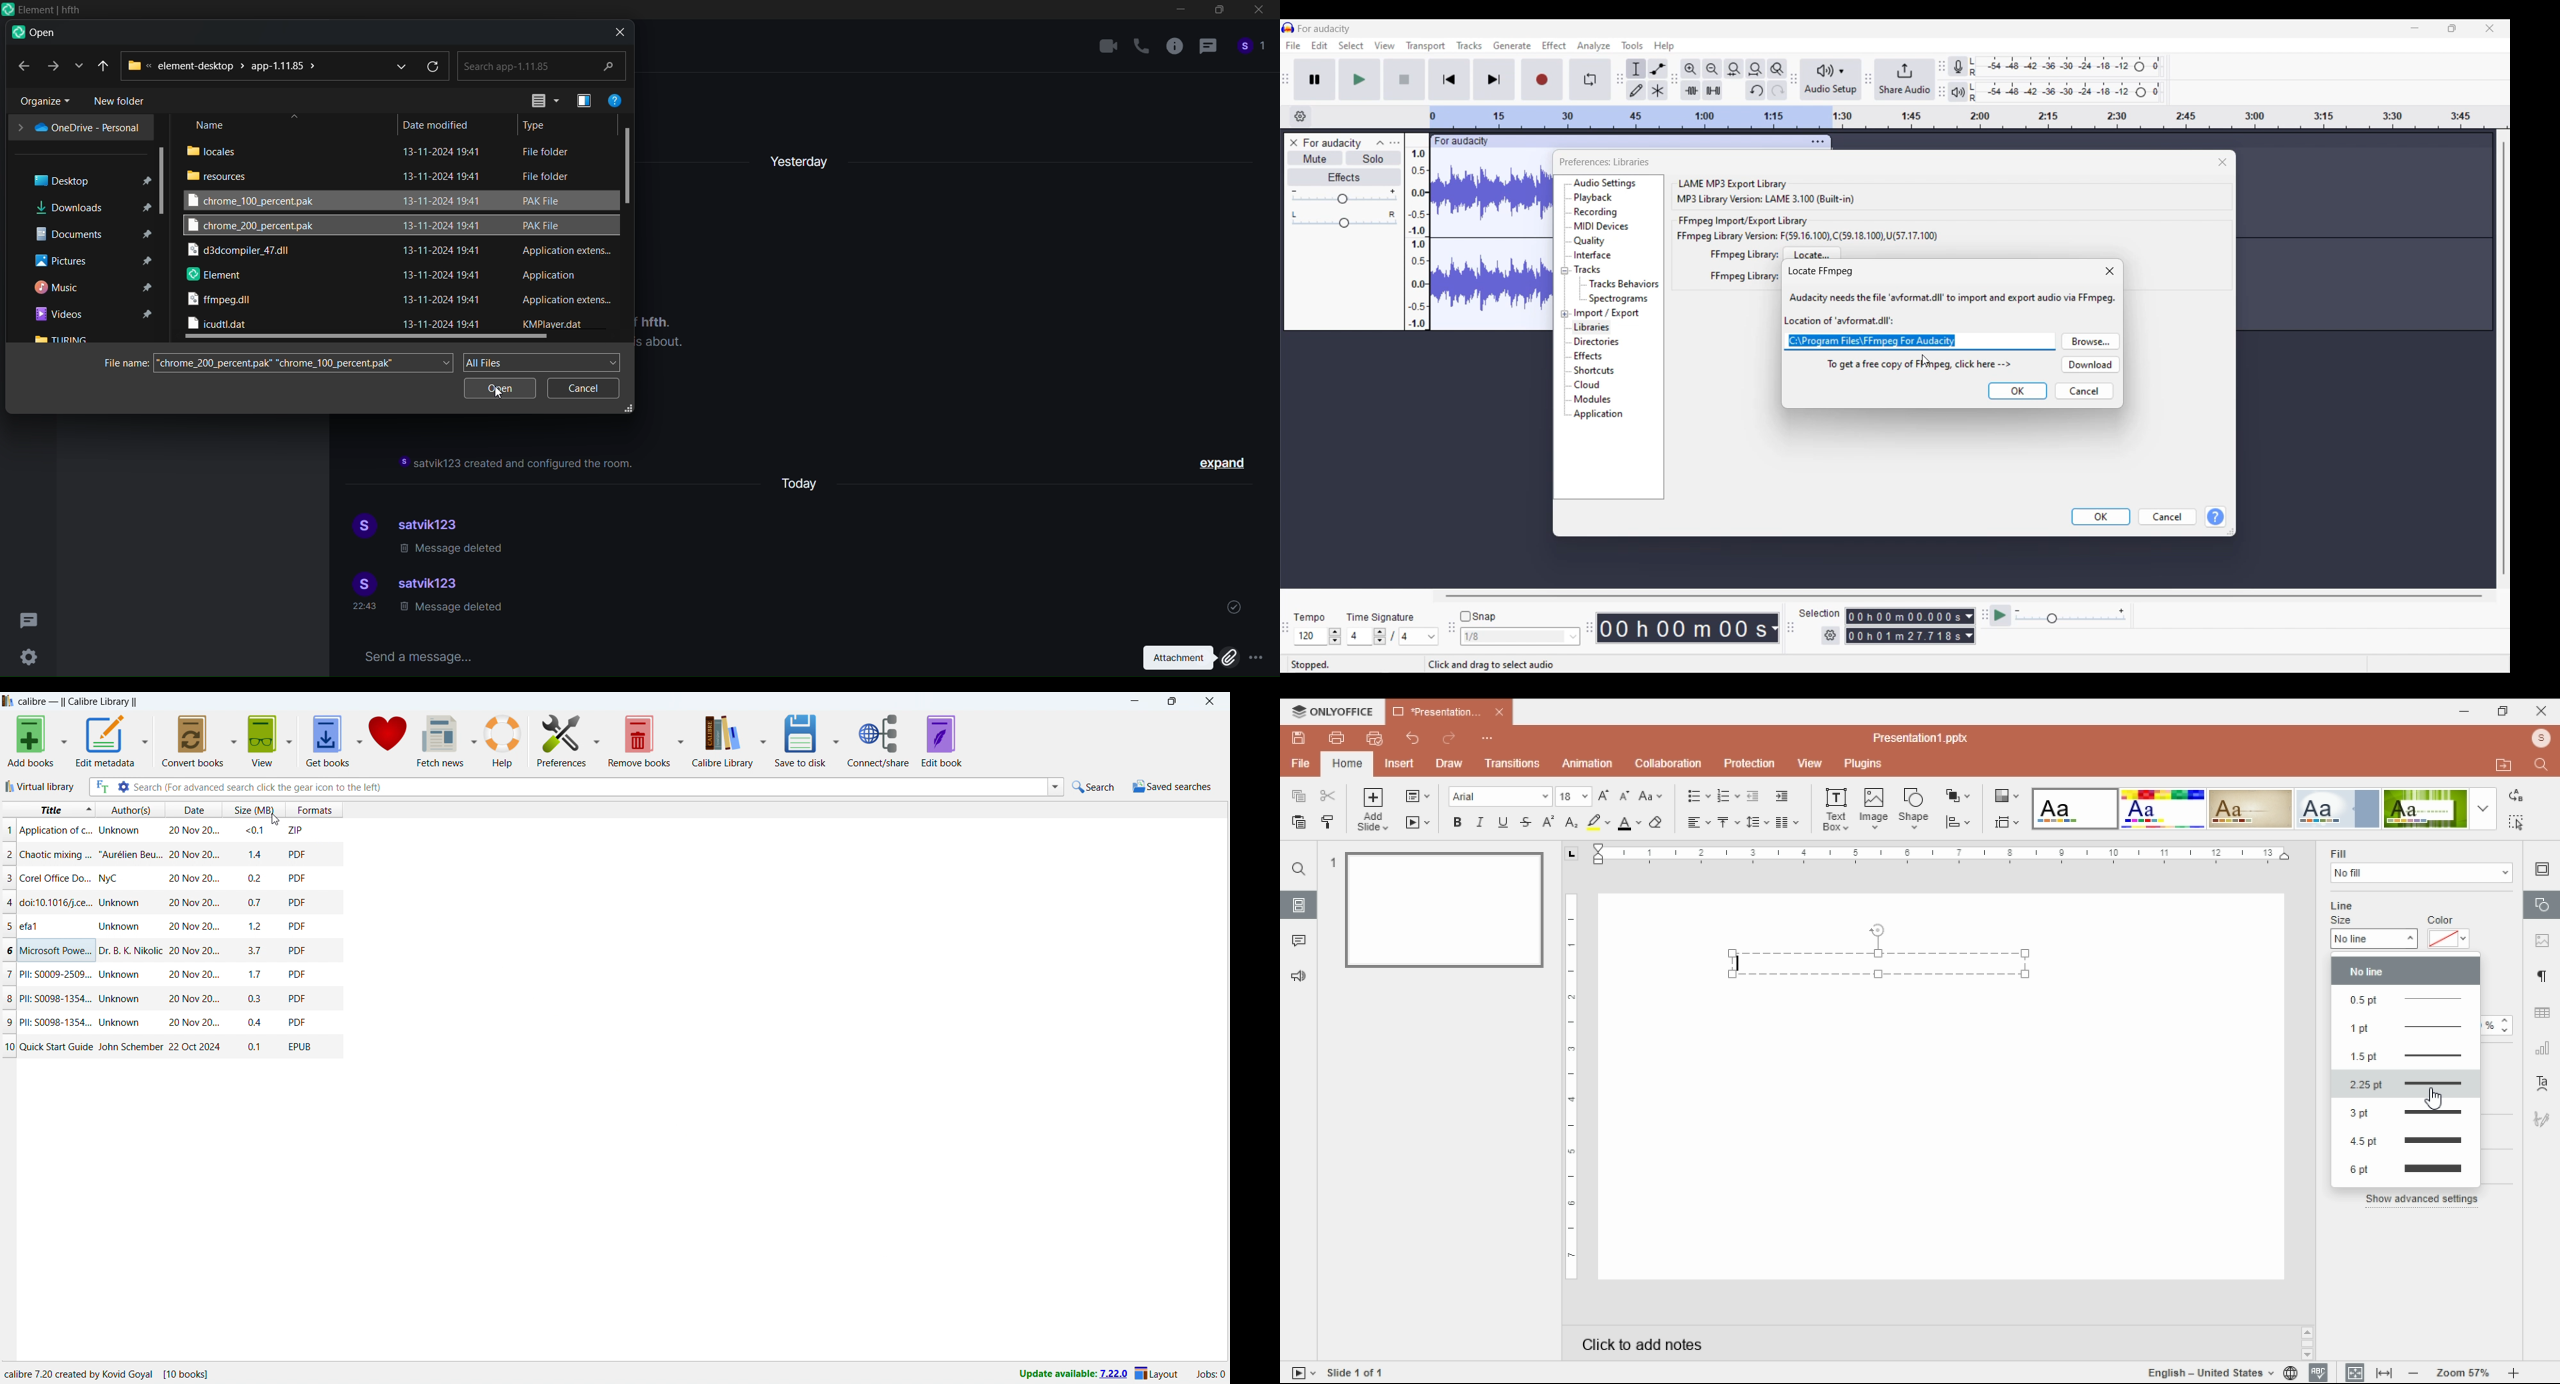 The width and height of the screenshot is (2576, 1400). Describe the element at coordinates (2543, 1051) in the screenshot. I see `chart settings` at that location.